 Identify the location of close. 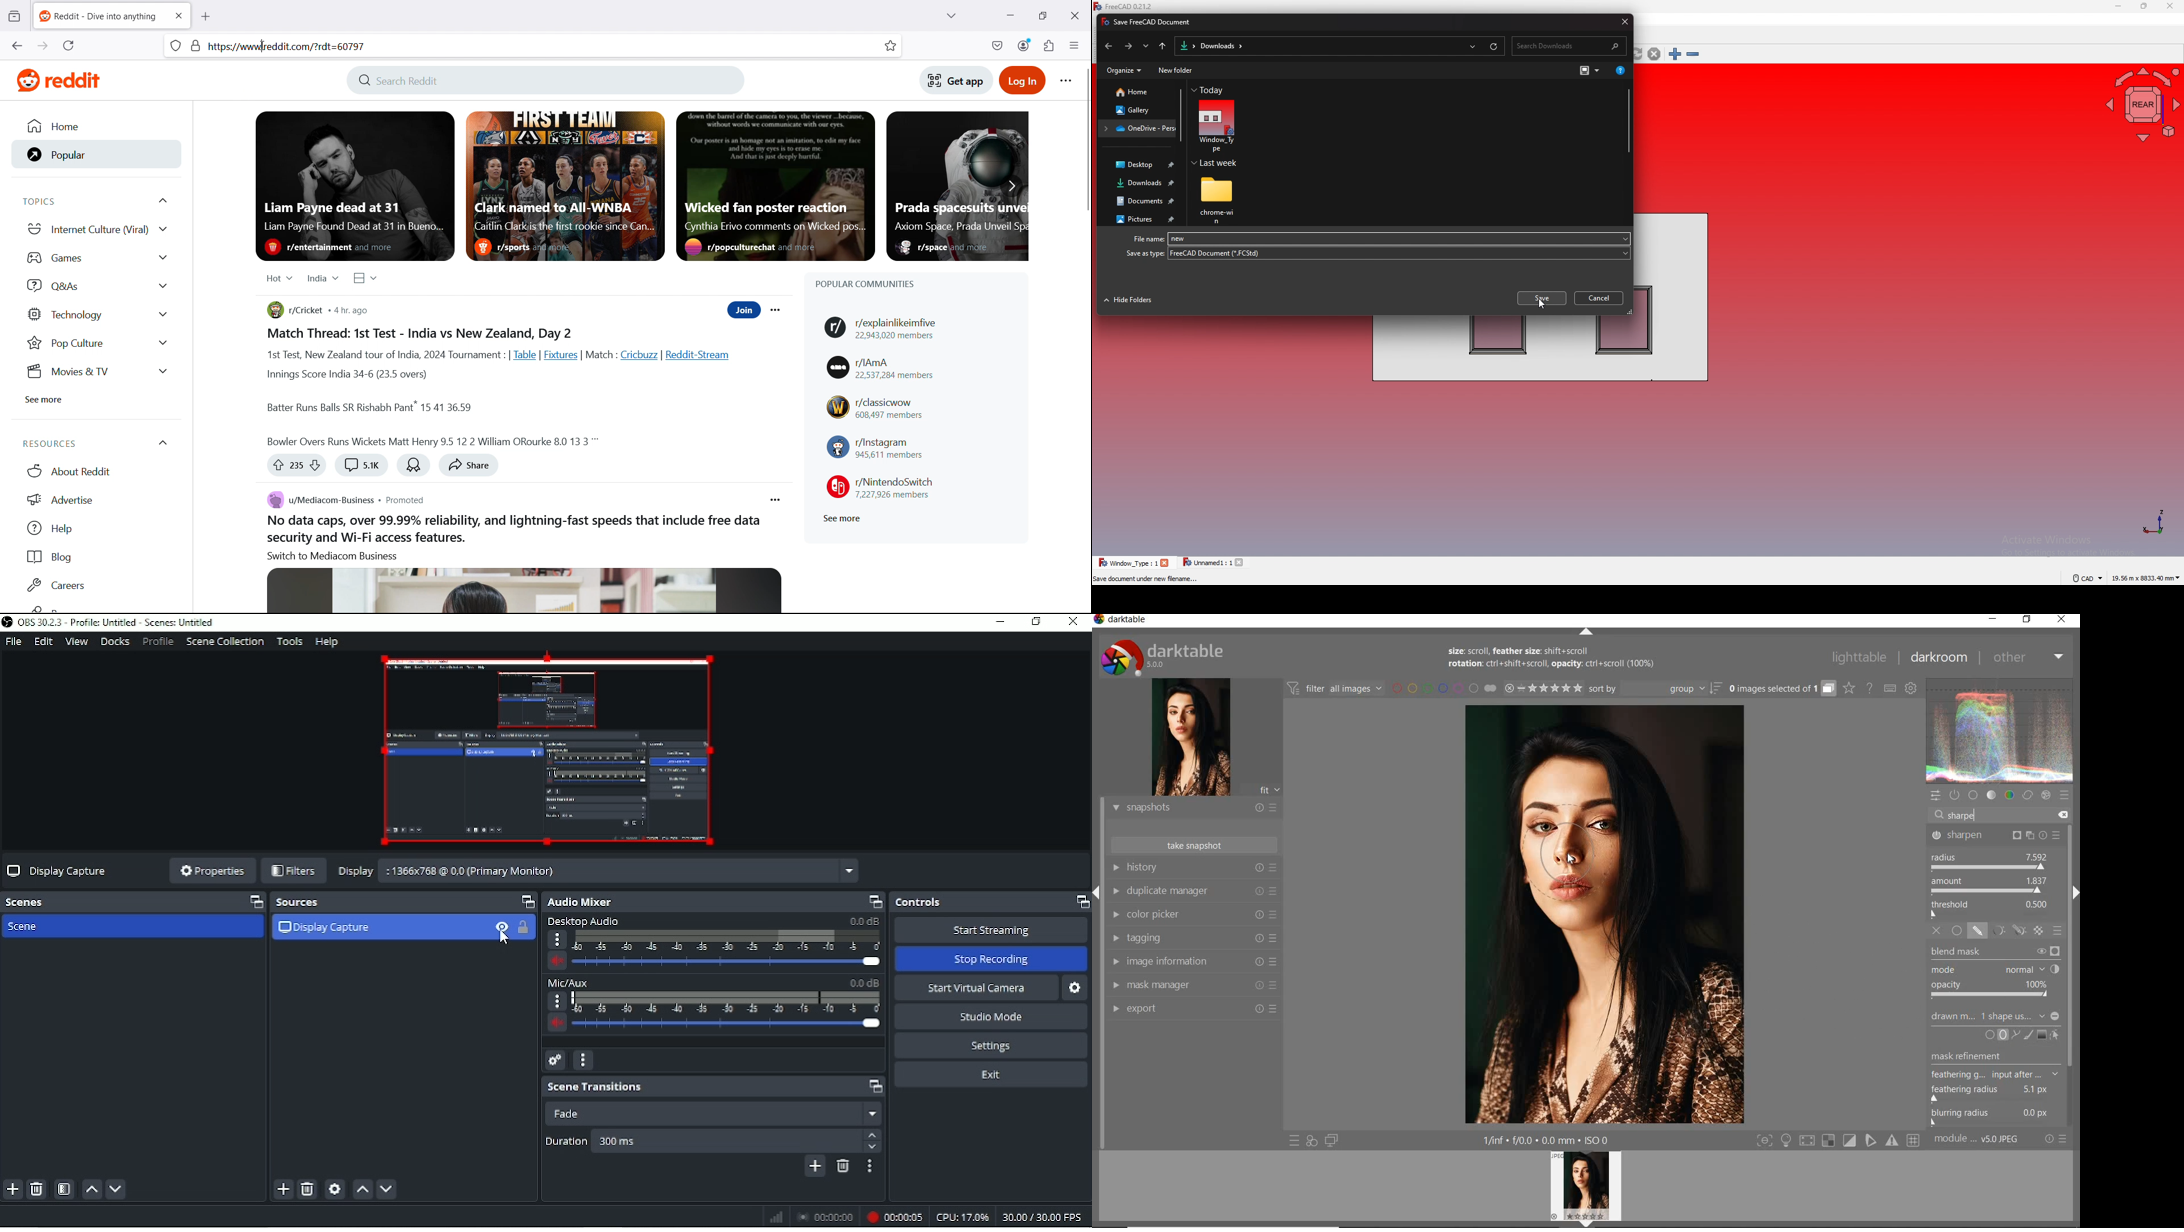
(2169, 6).